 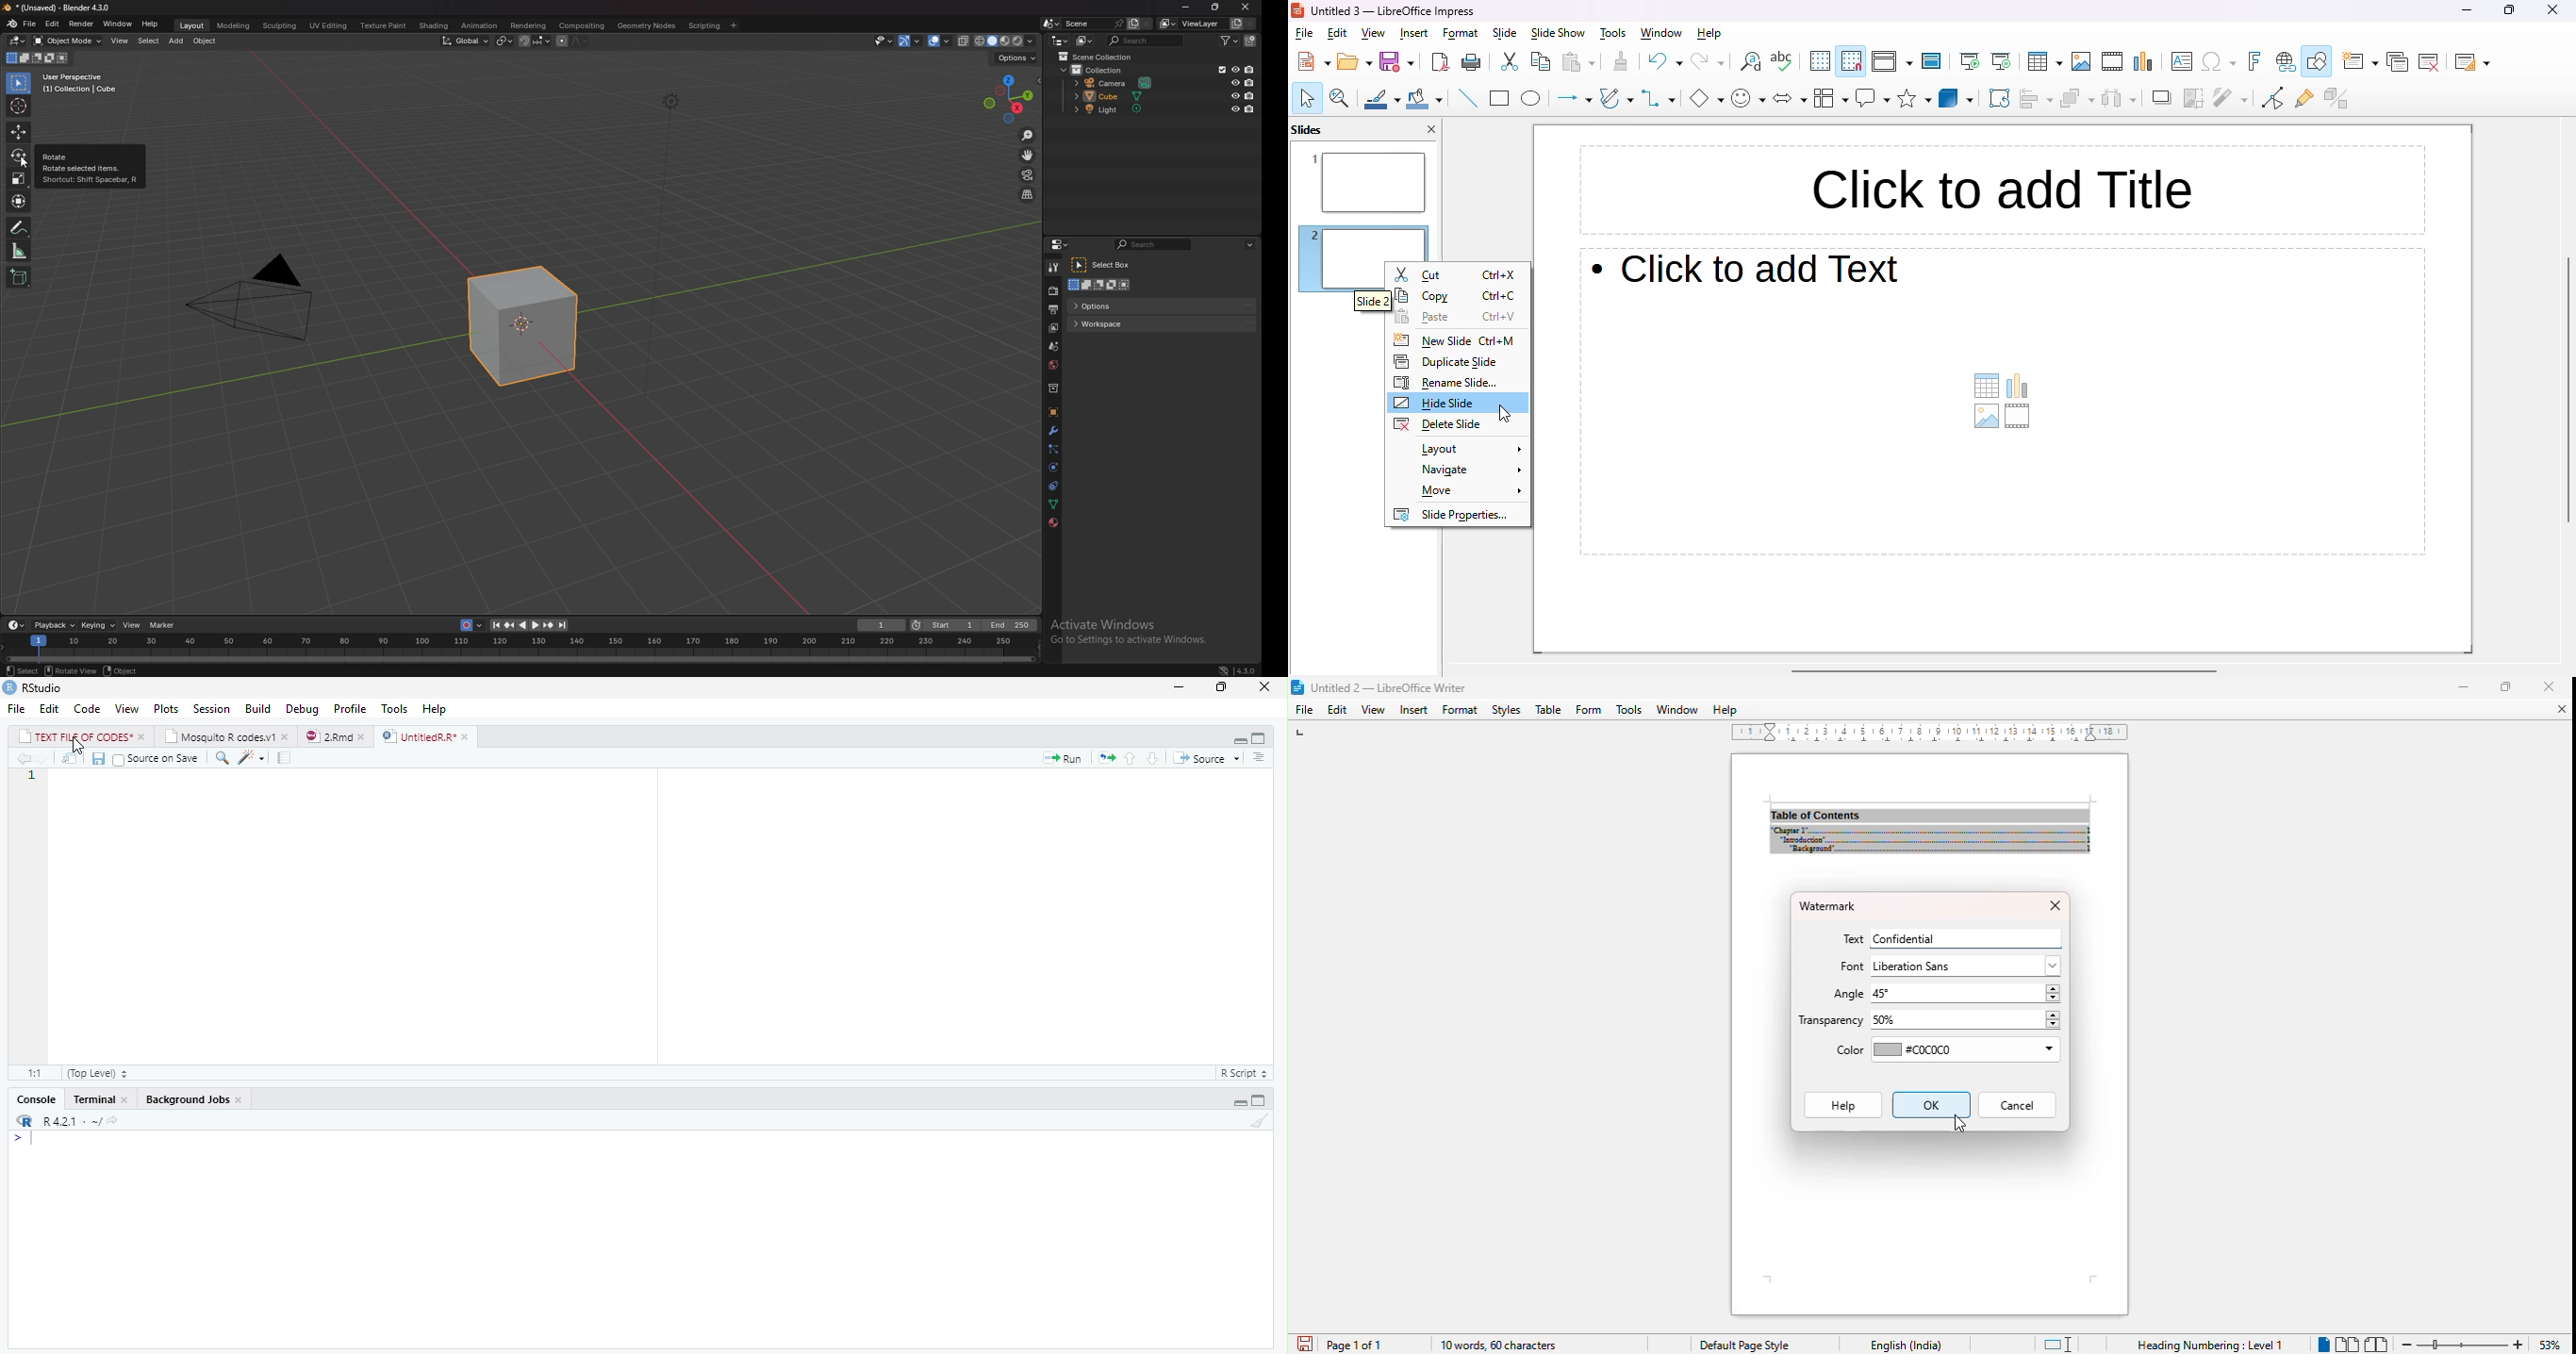 What do you see at coordinates (2347, 1344) in the screenshot?
I see `multi-page view` at bounding box center [2347, 1344].